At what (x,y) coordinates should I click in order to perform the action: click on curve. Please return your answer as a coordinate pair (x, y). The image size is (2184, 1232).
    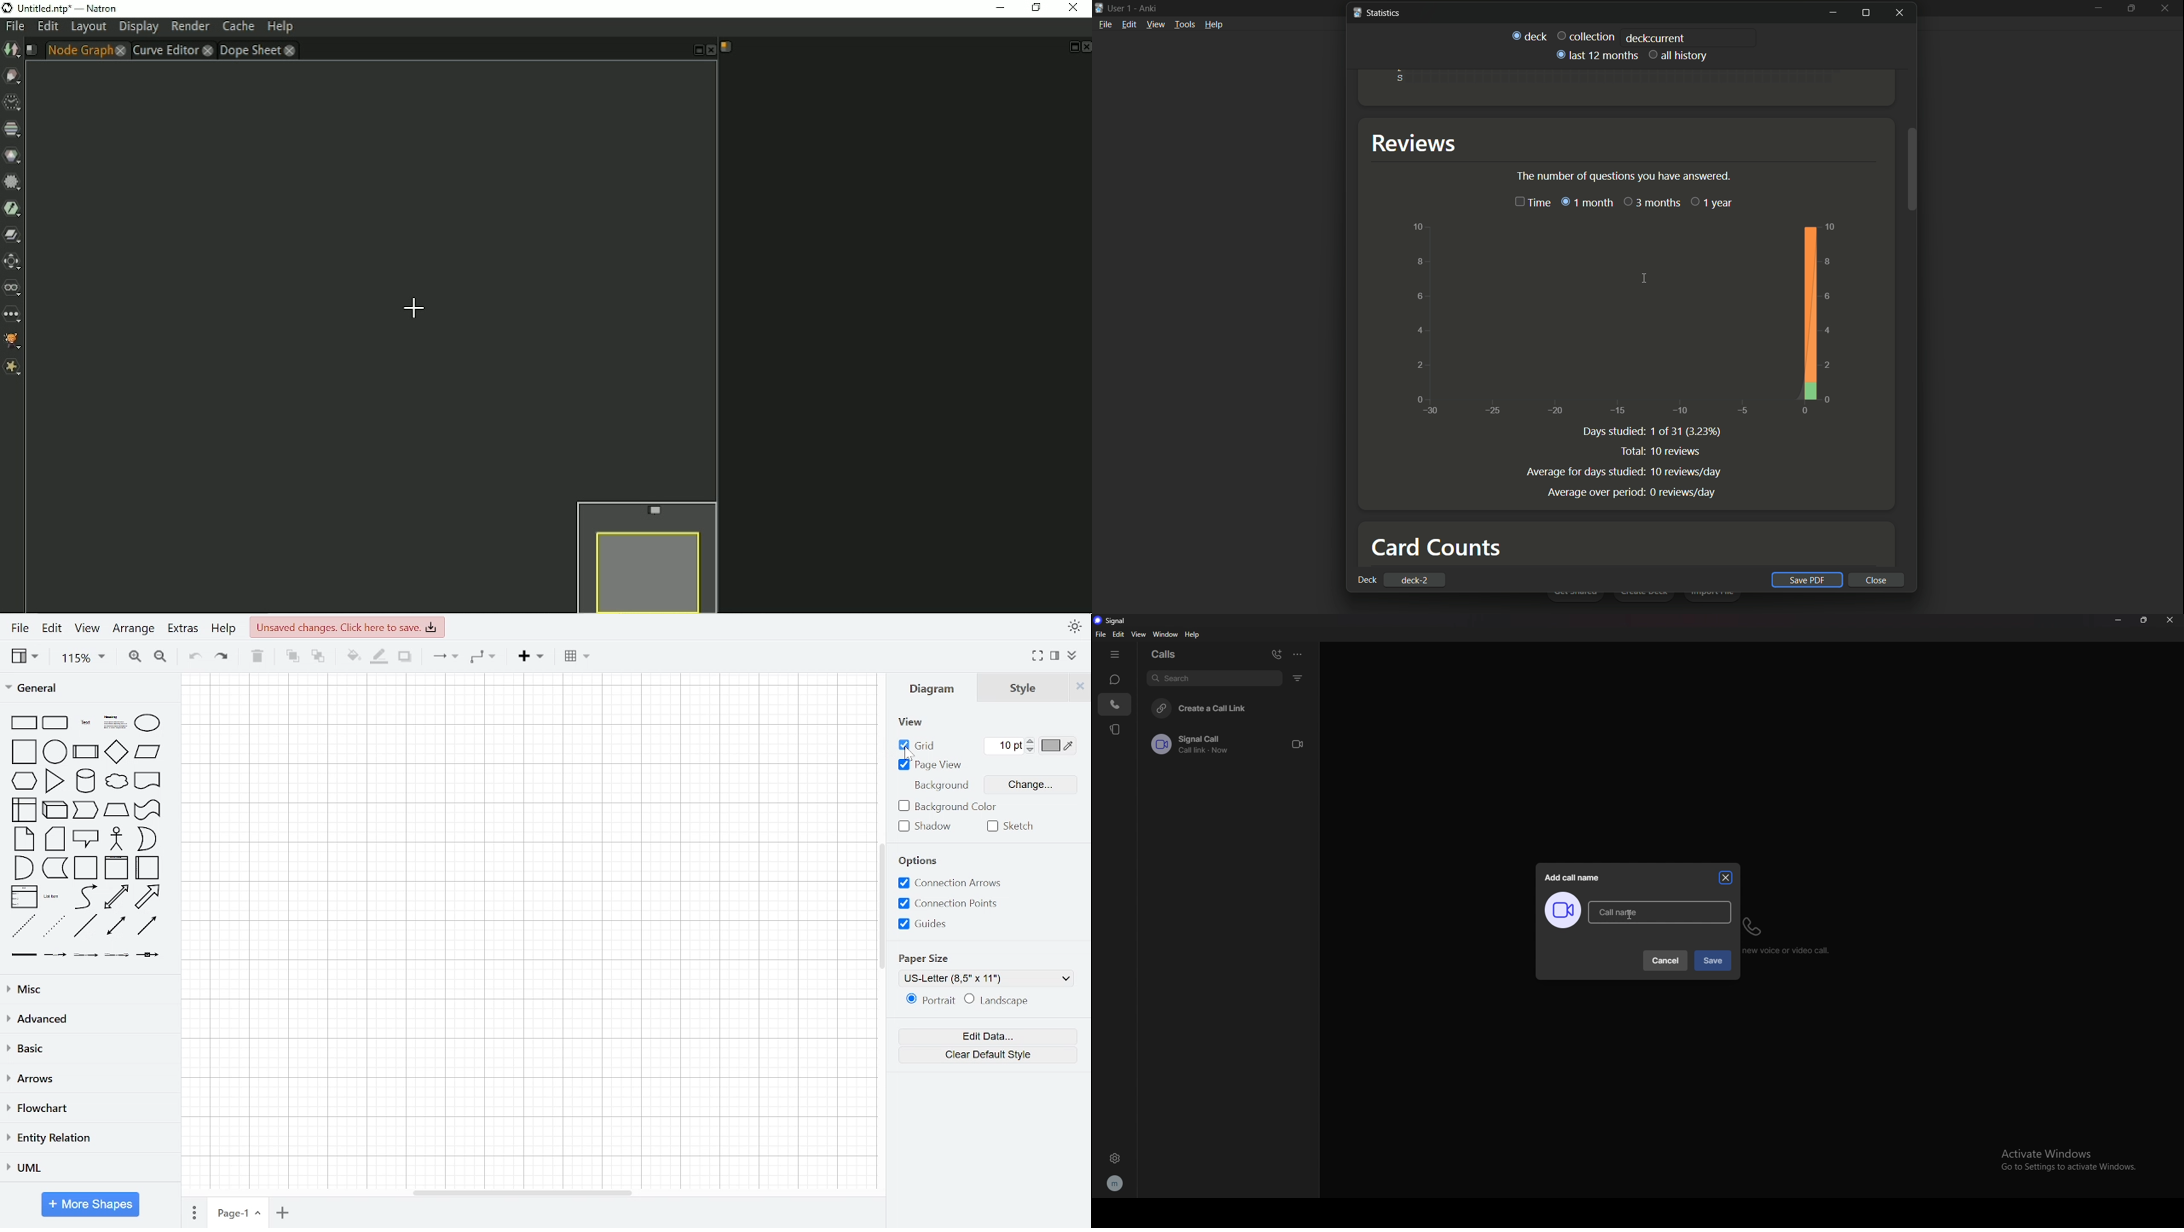
    Looking at the image, I should click on (88, 897).